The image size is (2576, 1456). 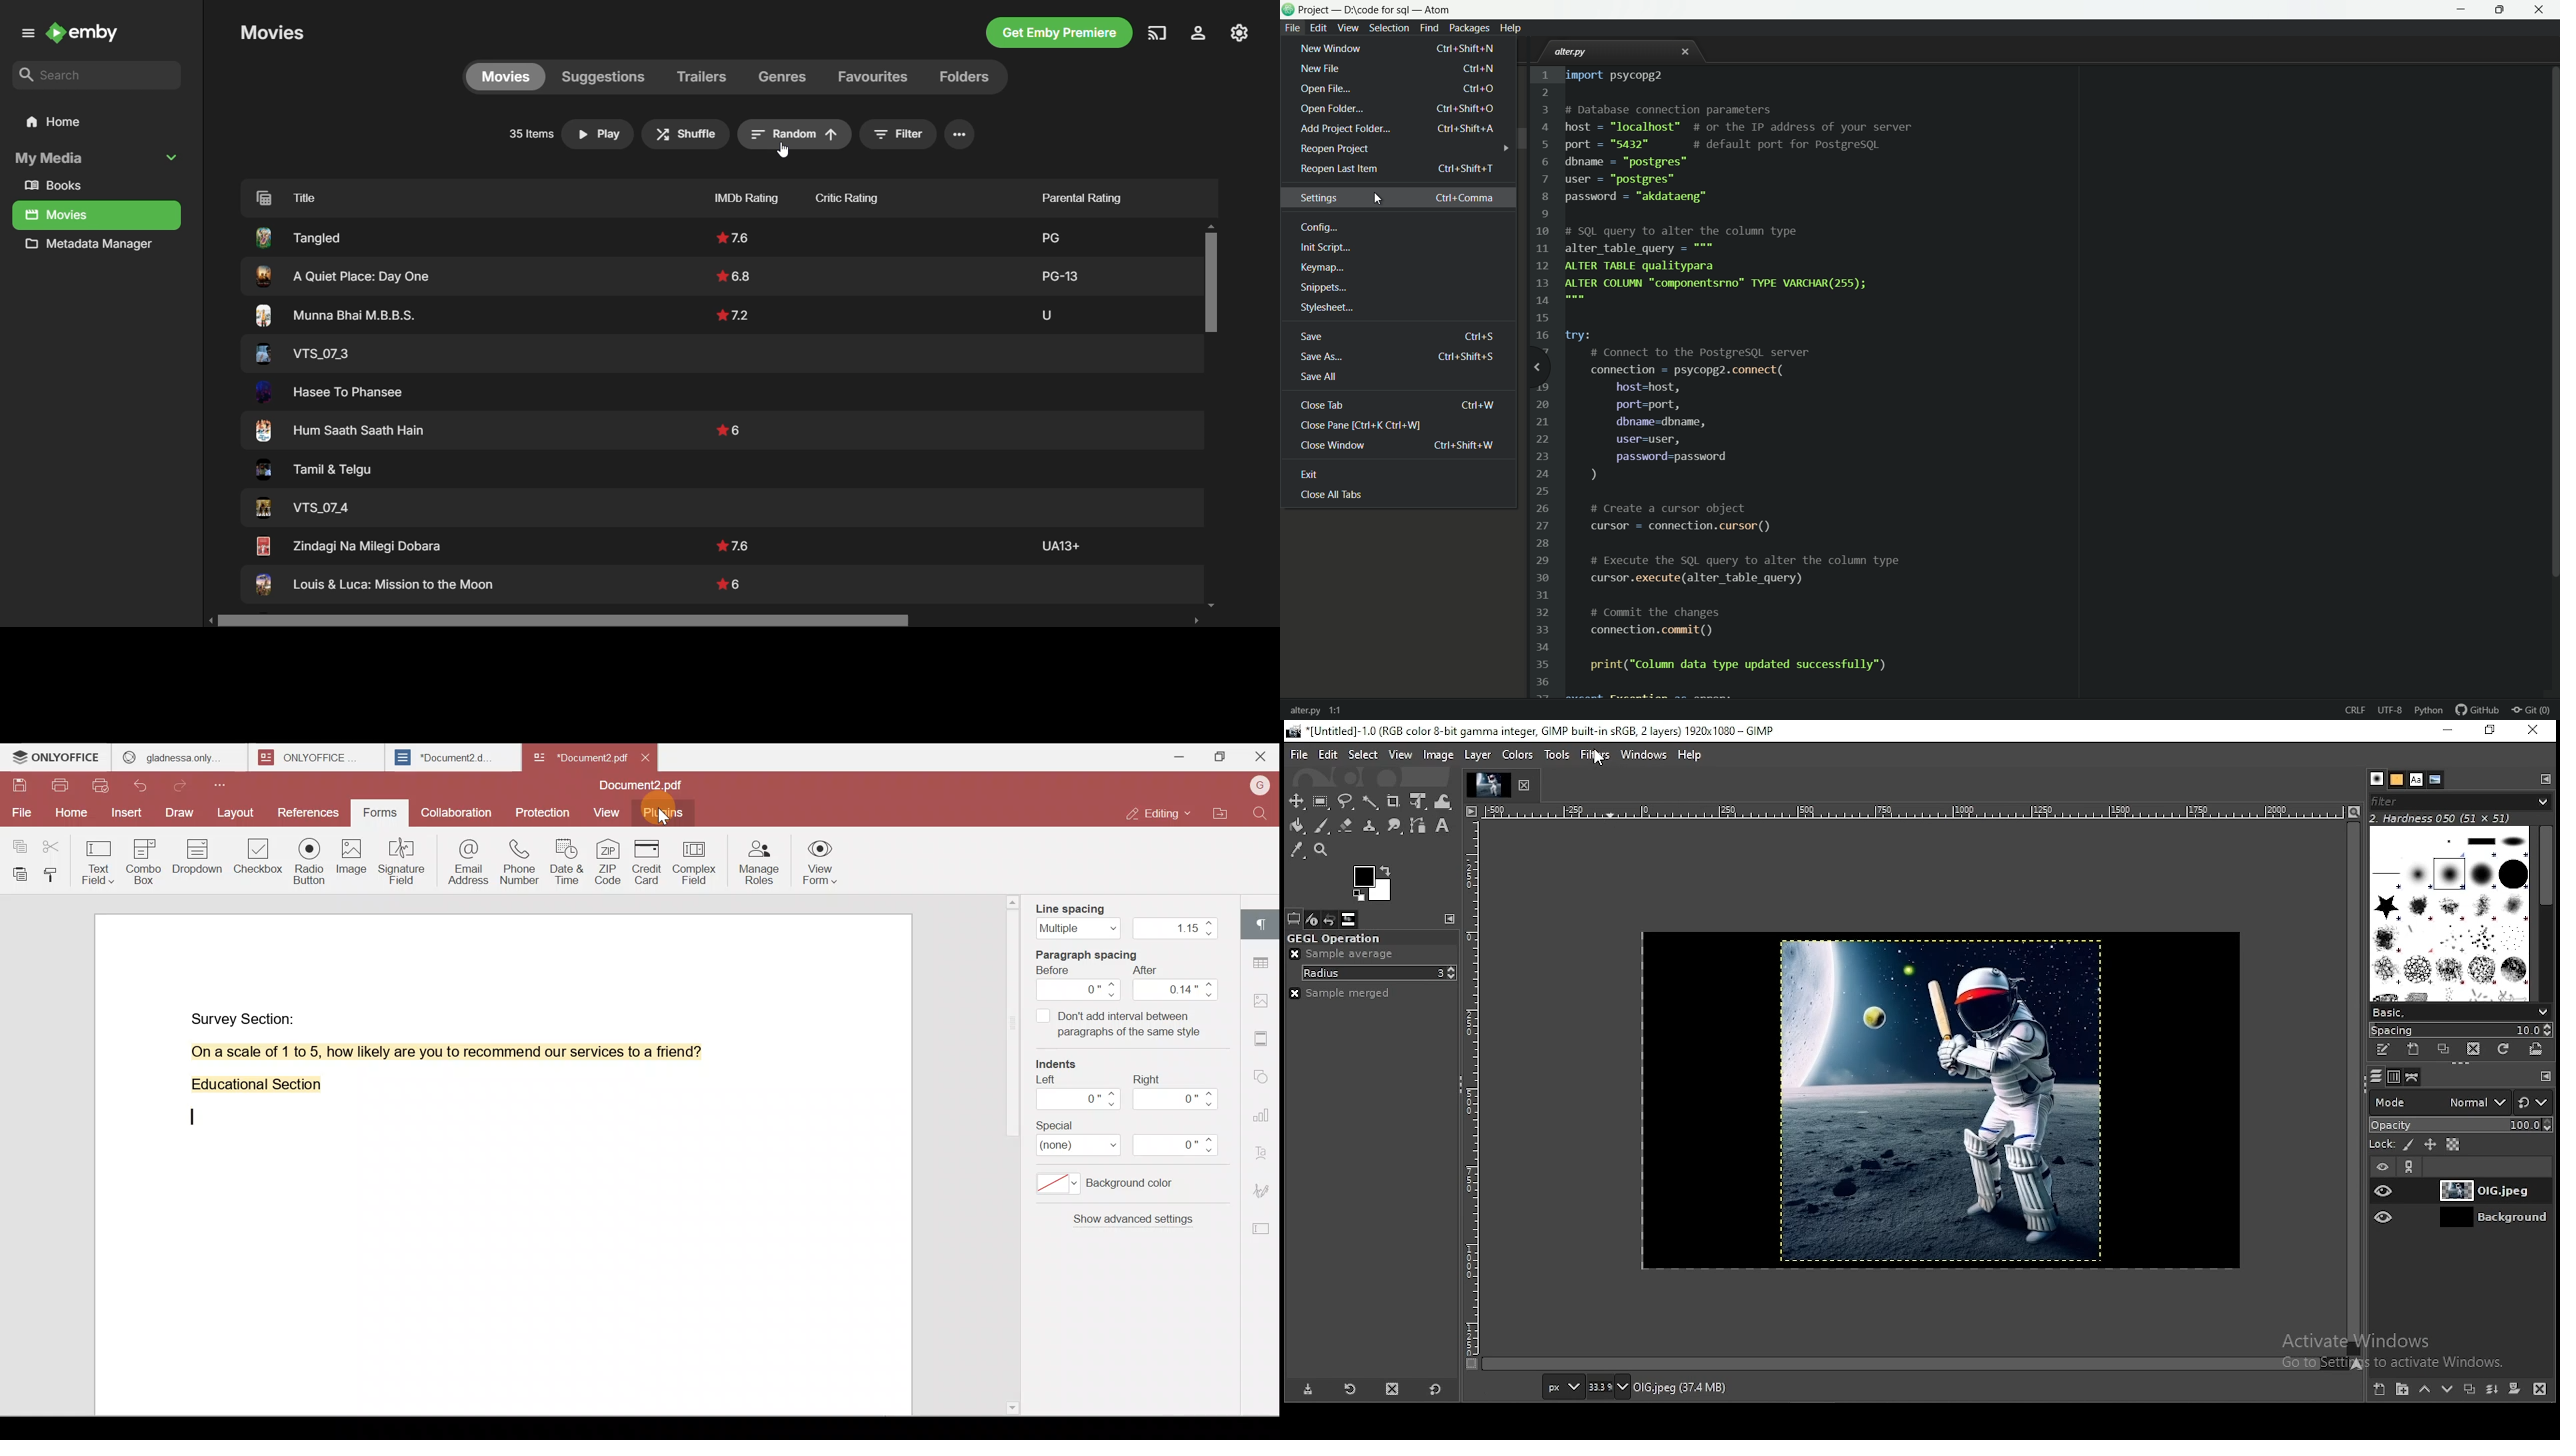 I want to click on restore tool preset, so click(x=1354, y=1392).